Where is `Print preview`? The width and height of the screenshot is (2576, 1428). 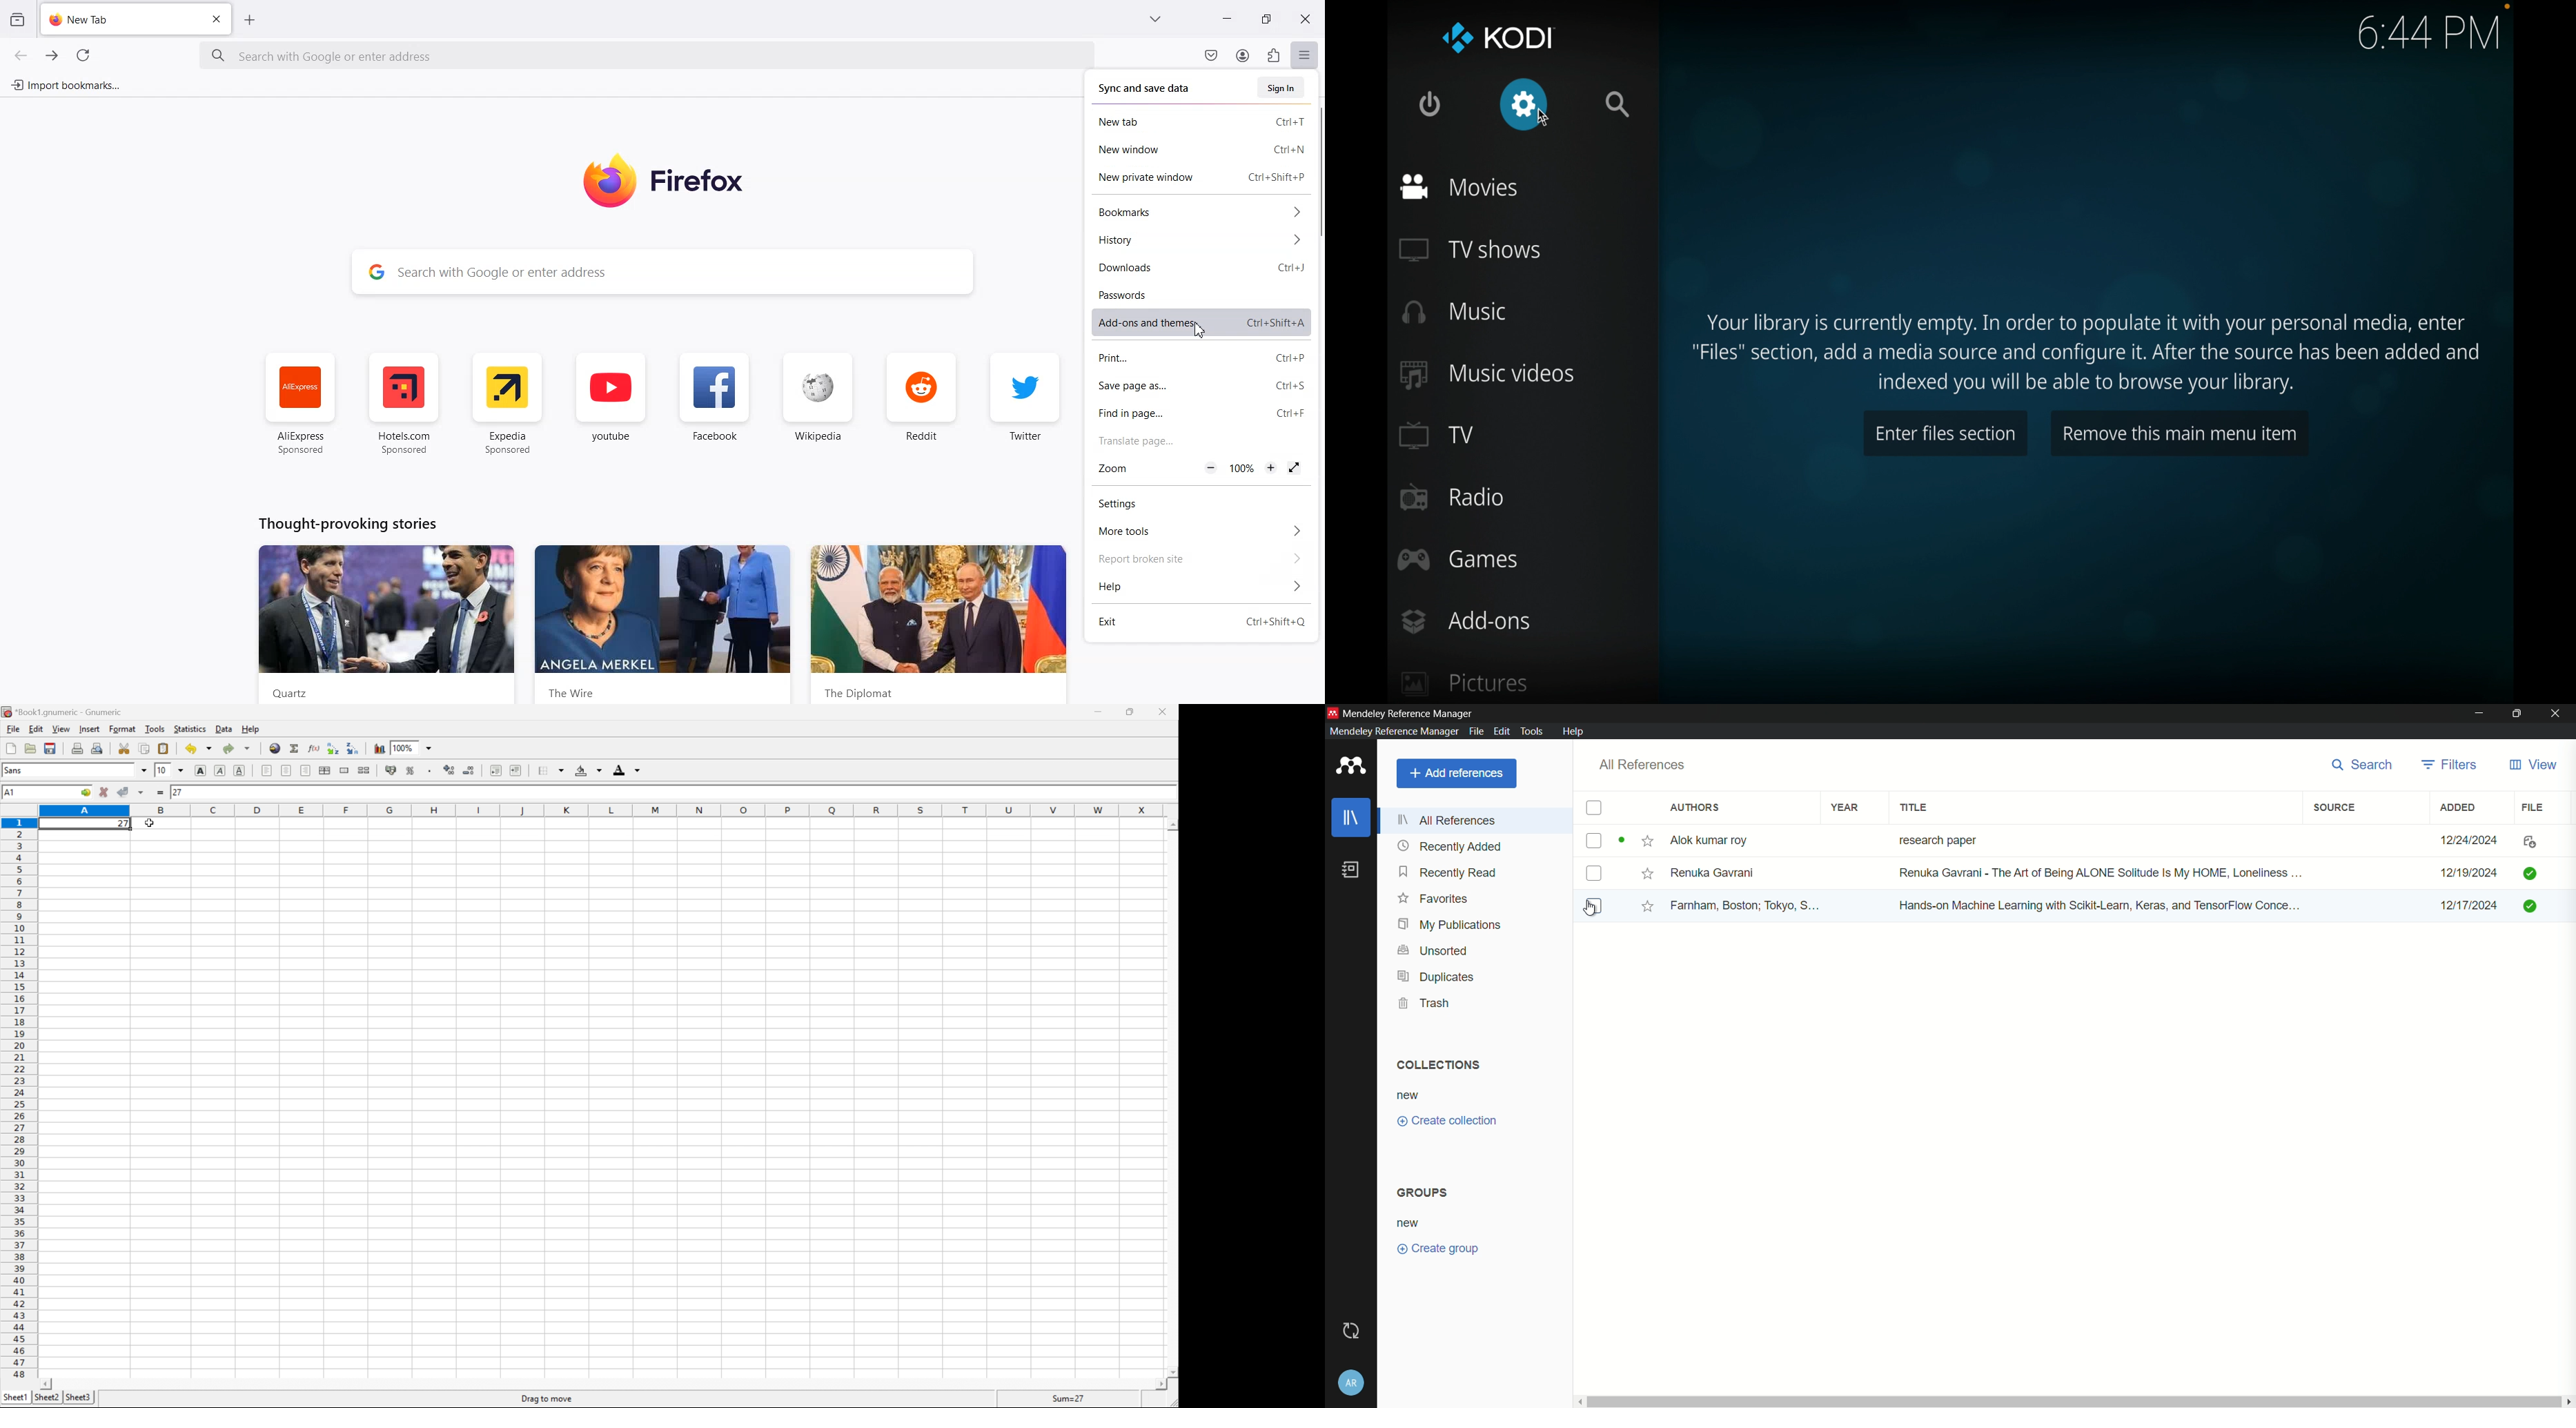 Print preview is located at coordinates (97, 748).